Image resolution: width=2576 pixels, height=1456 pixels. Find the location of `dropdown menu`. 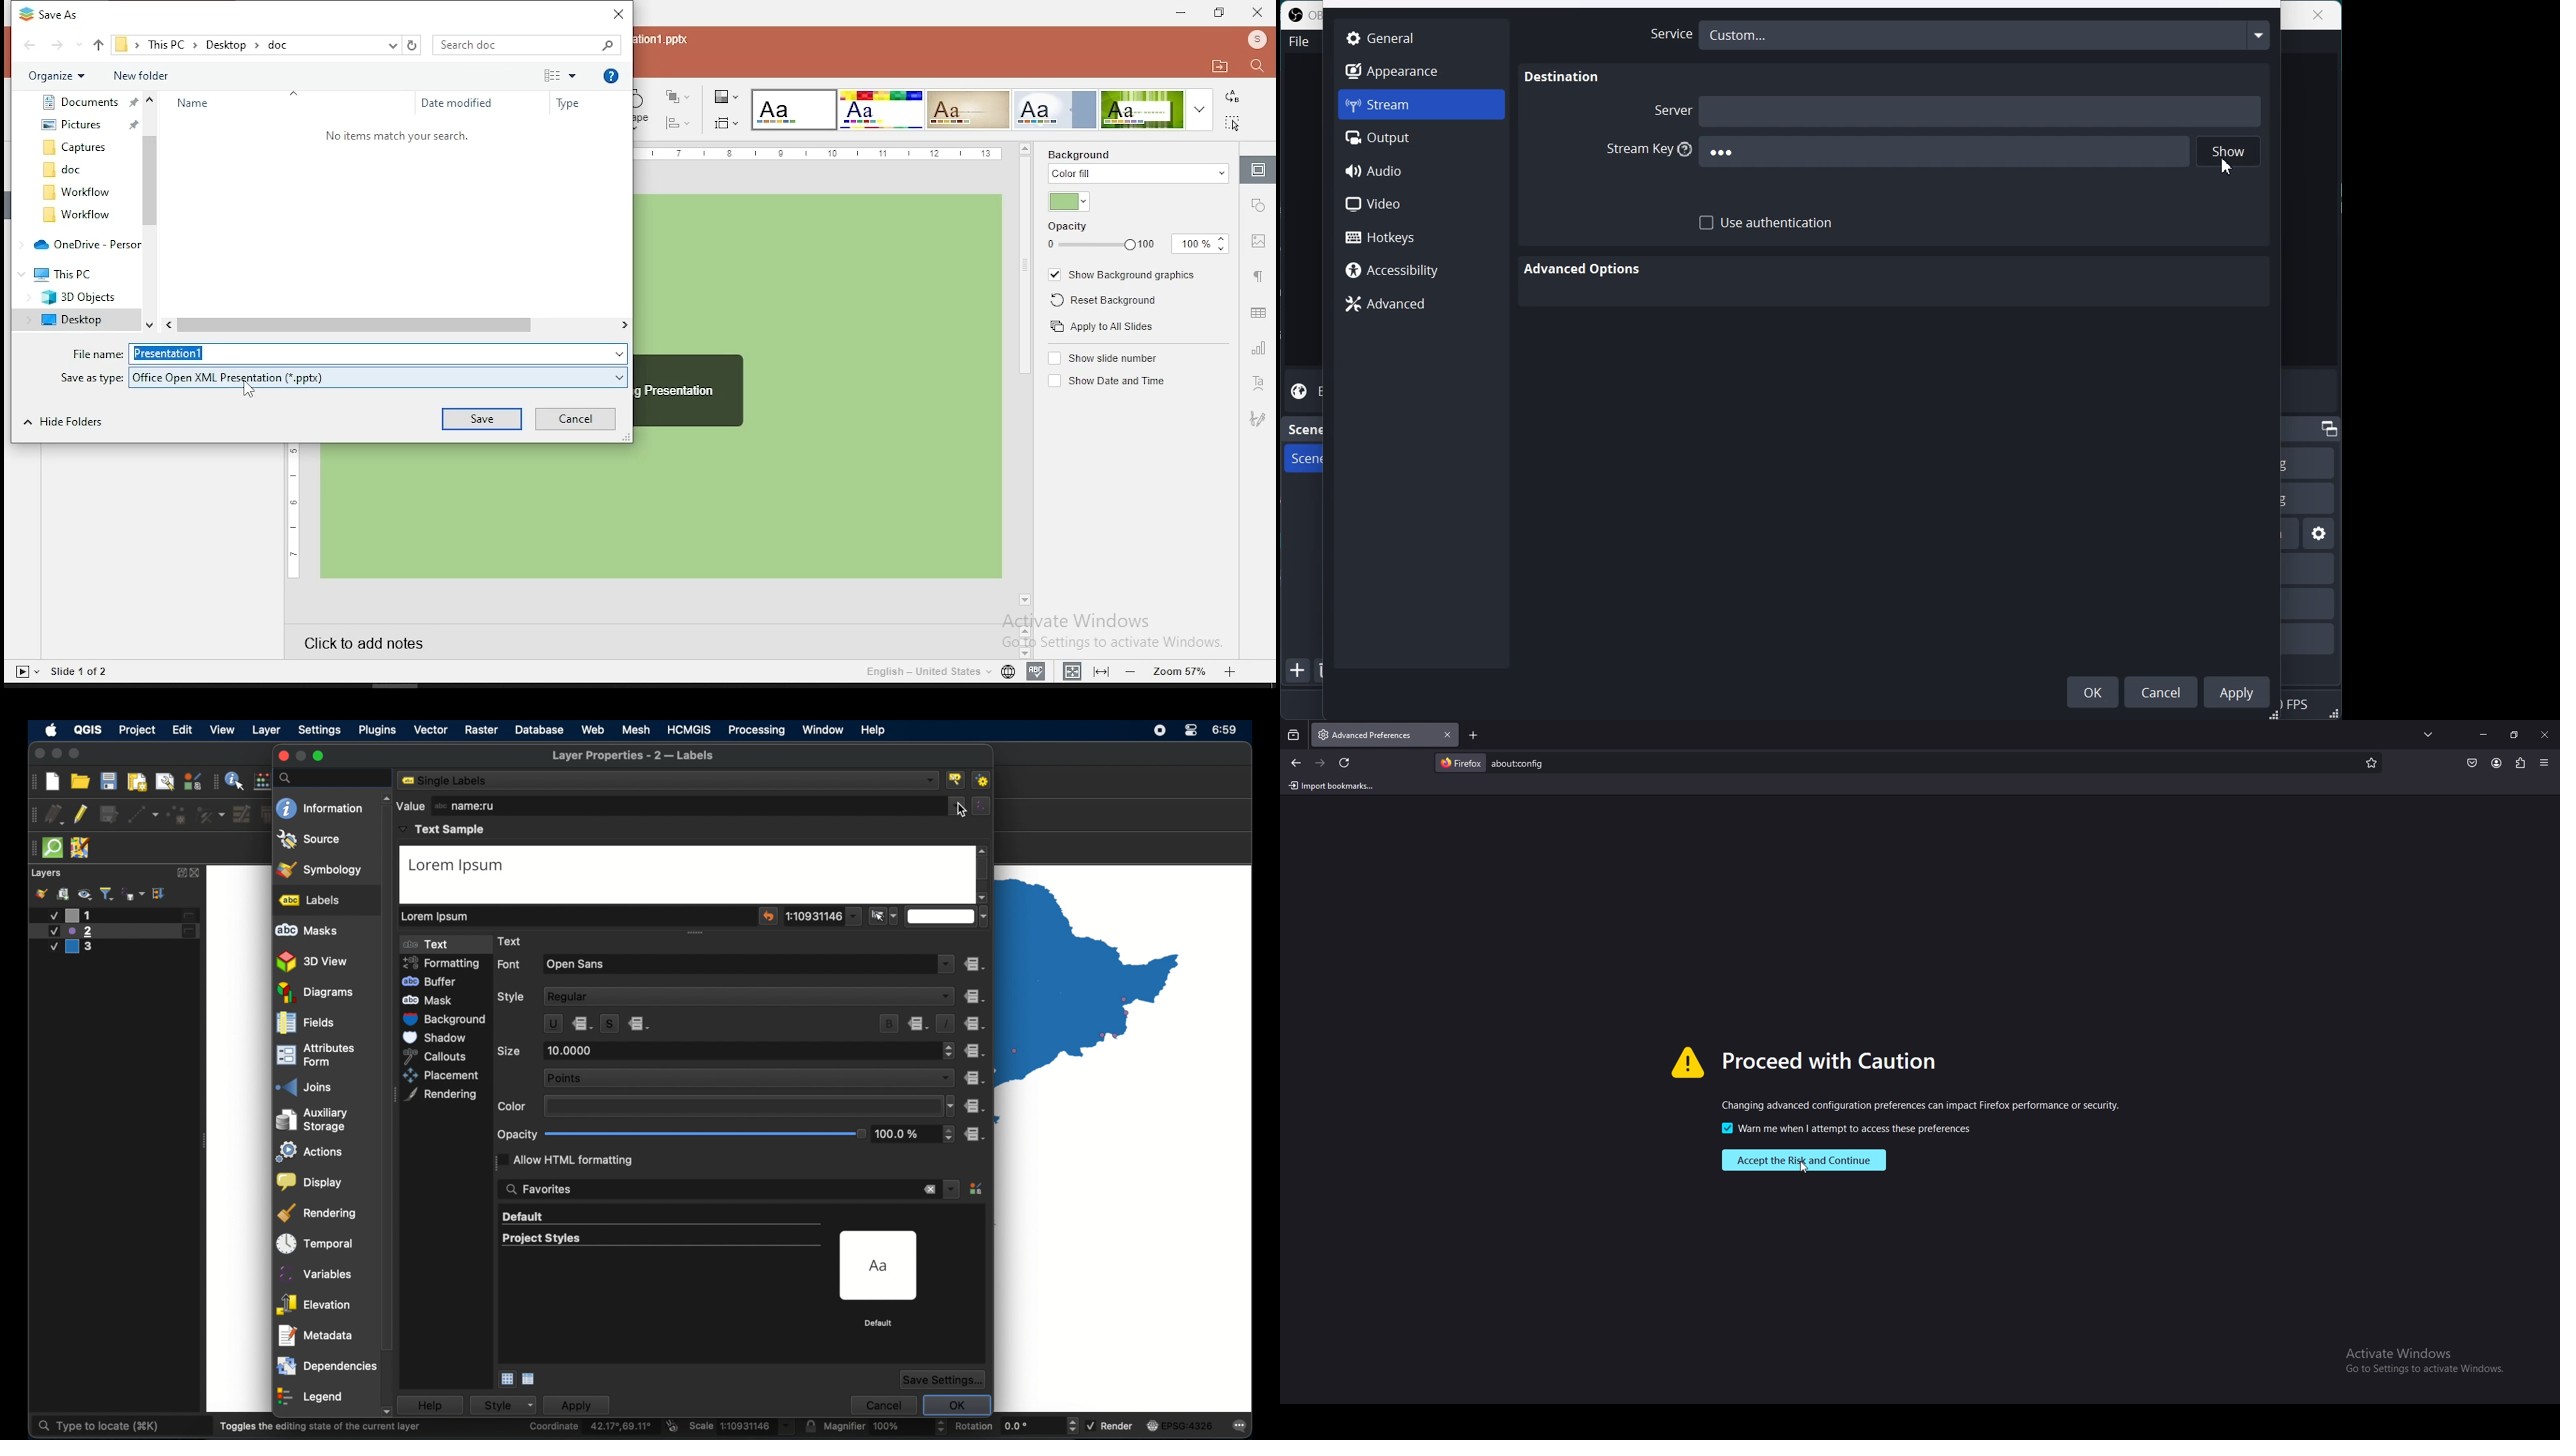

dropdown menu is located at coordinates (951, 1188).